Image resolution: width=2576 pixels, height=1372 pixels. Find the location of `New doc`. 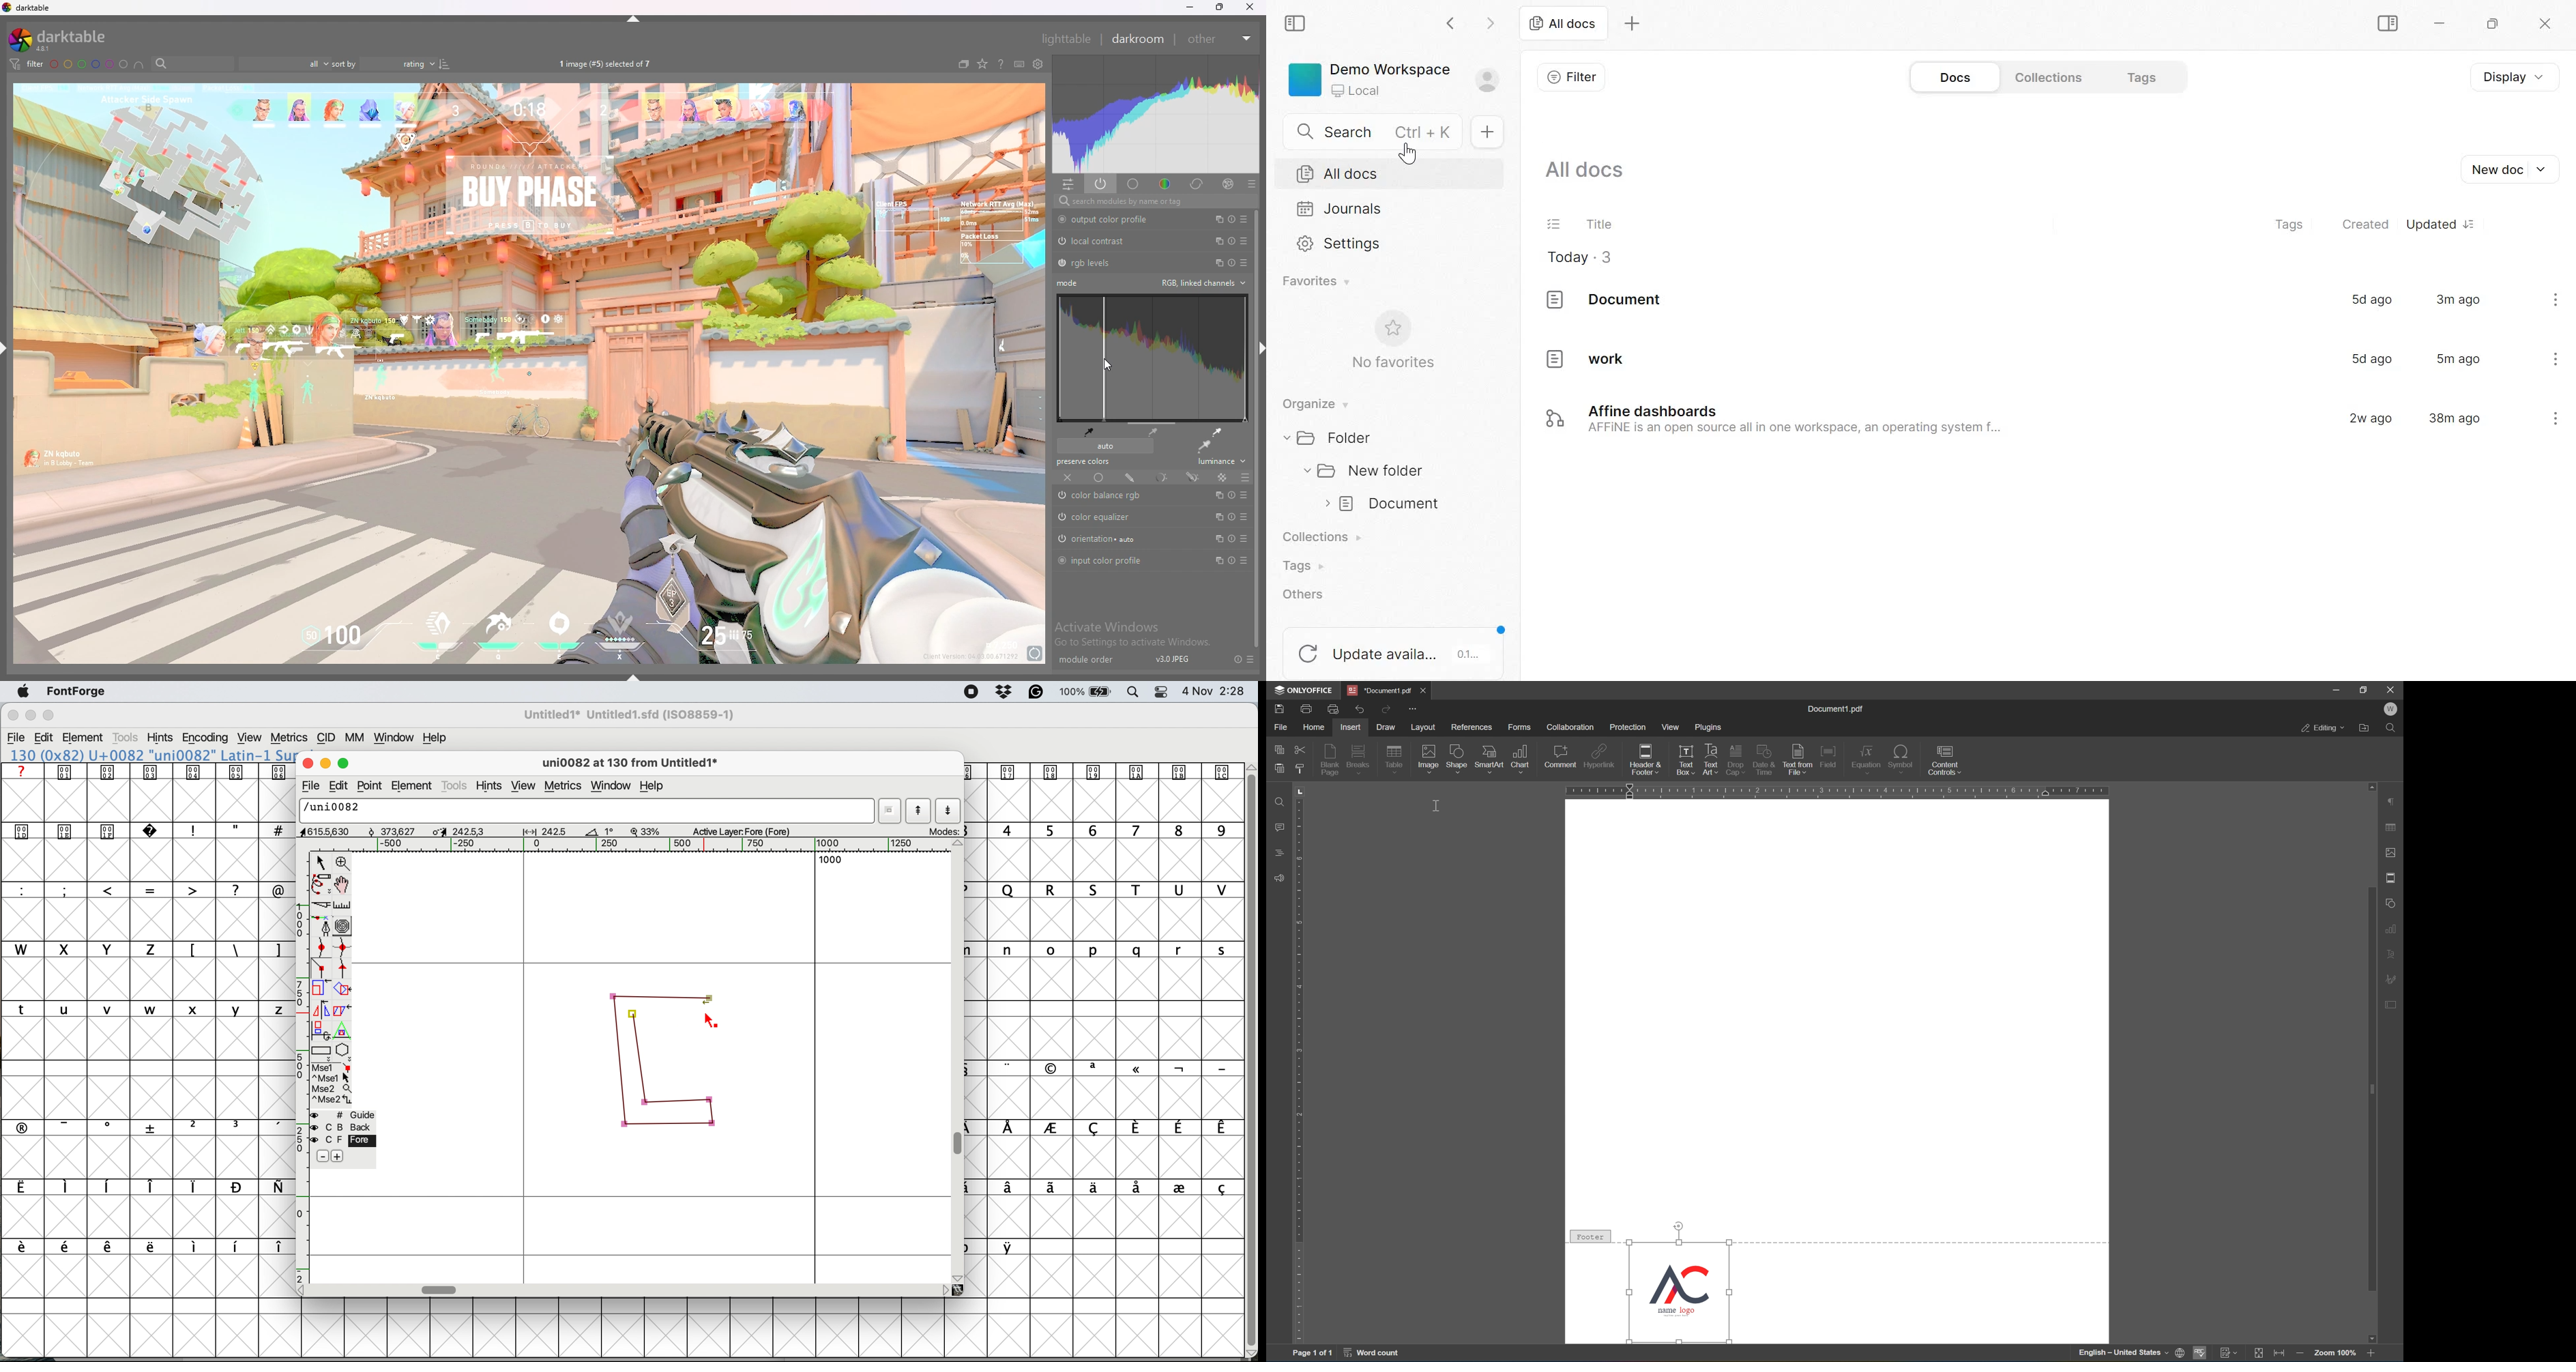

New doc is located at coordinates (2508, 169).